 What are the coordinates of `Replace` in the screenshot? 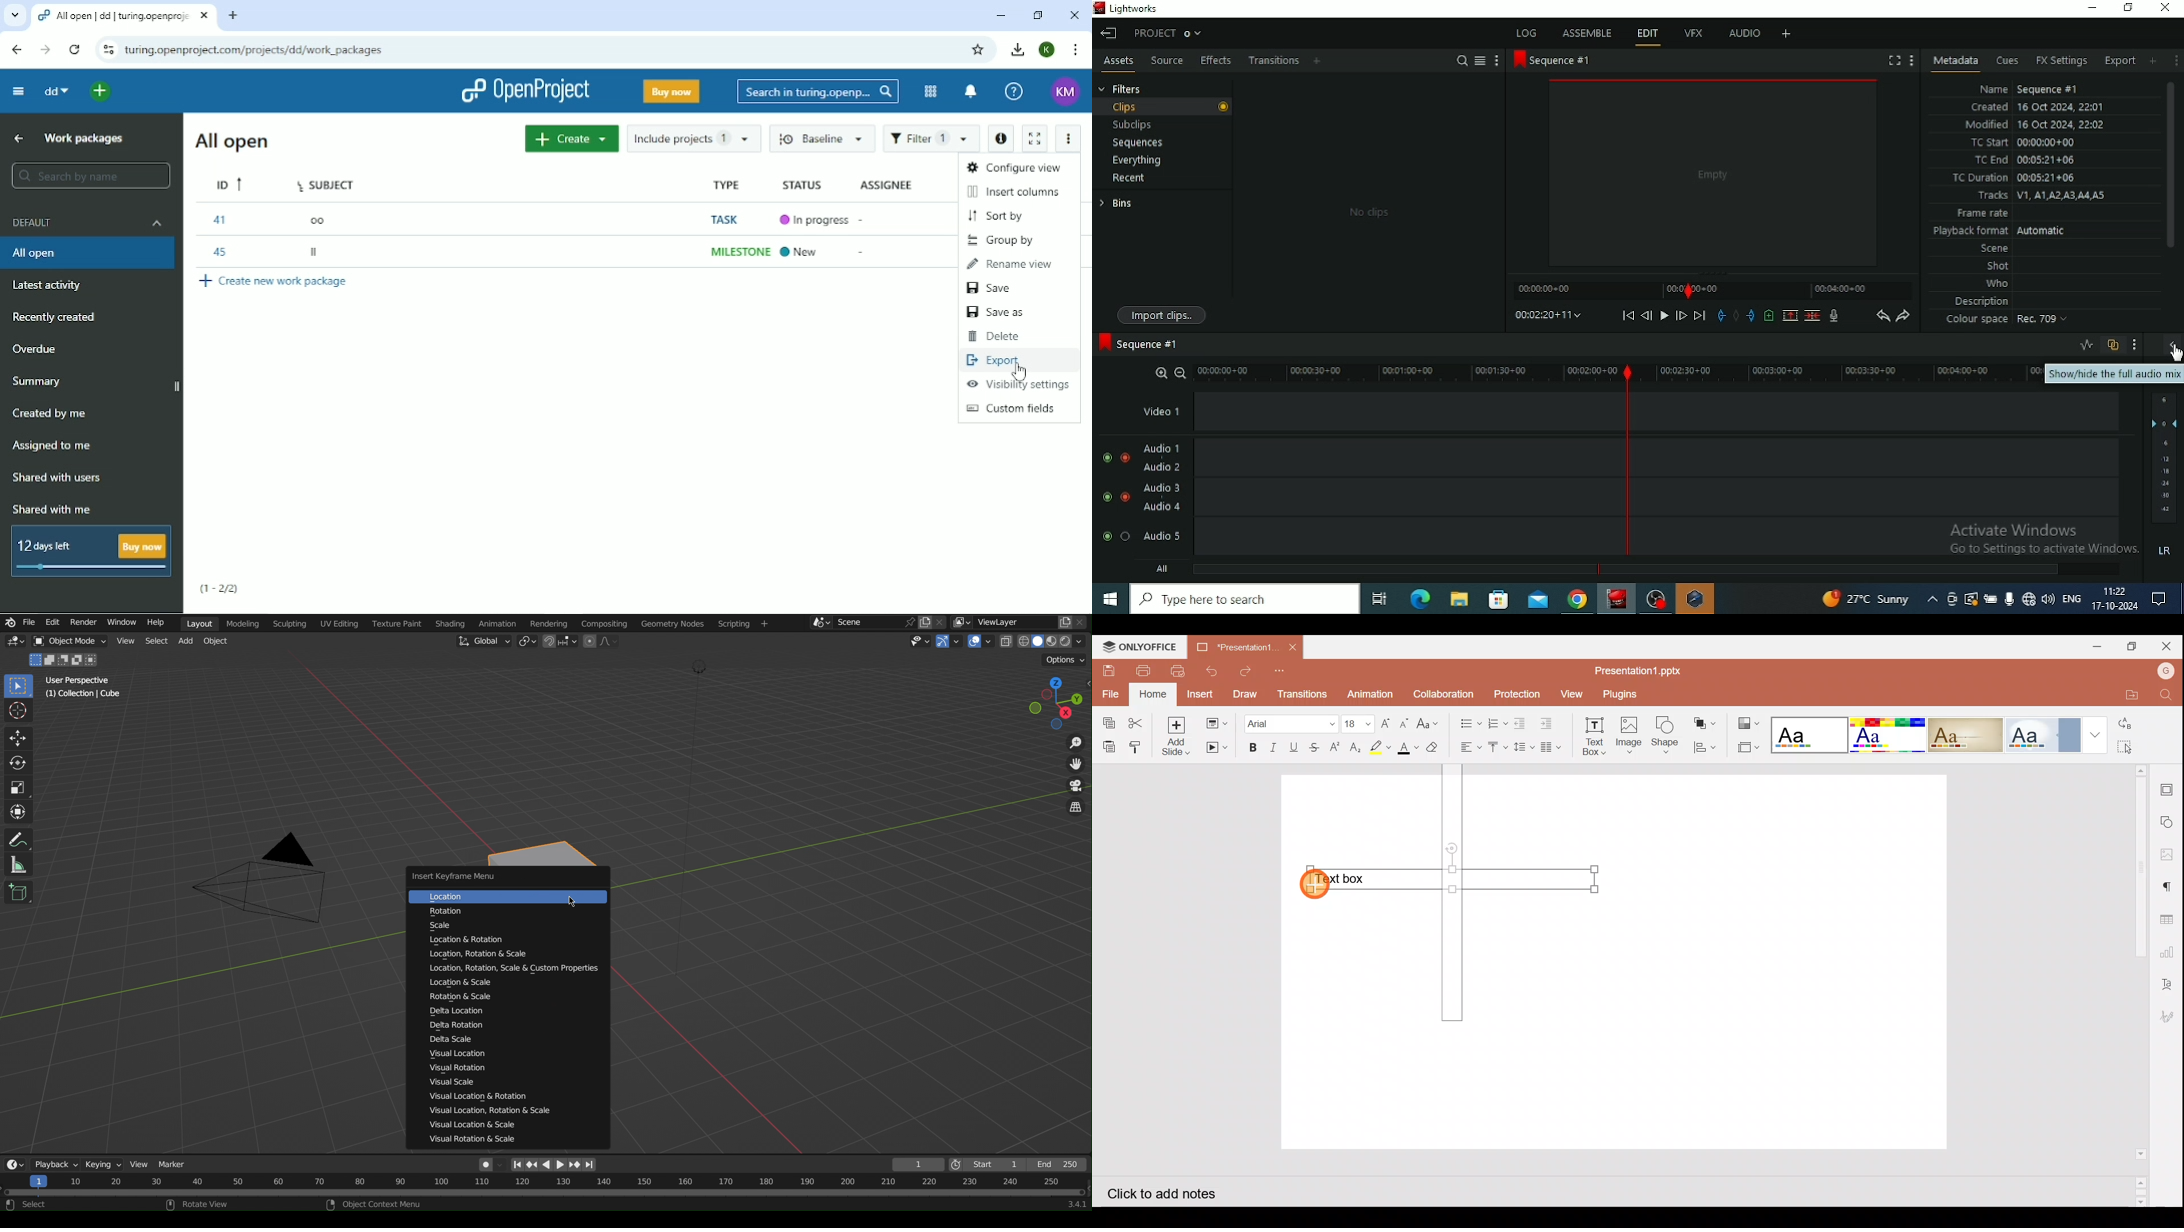 It's located at (2138, 725).